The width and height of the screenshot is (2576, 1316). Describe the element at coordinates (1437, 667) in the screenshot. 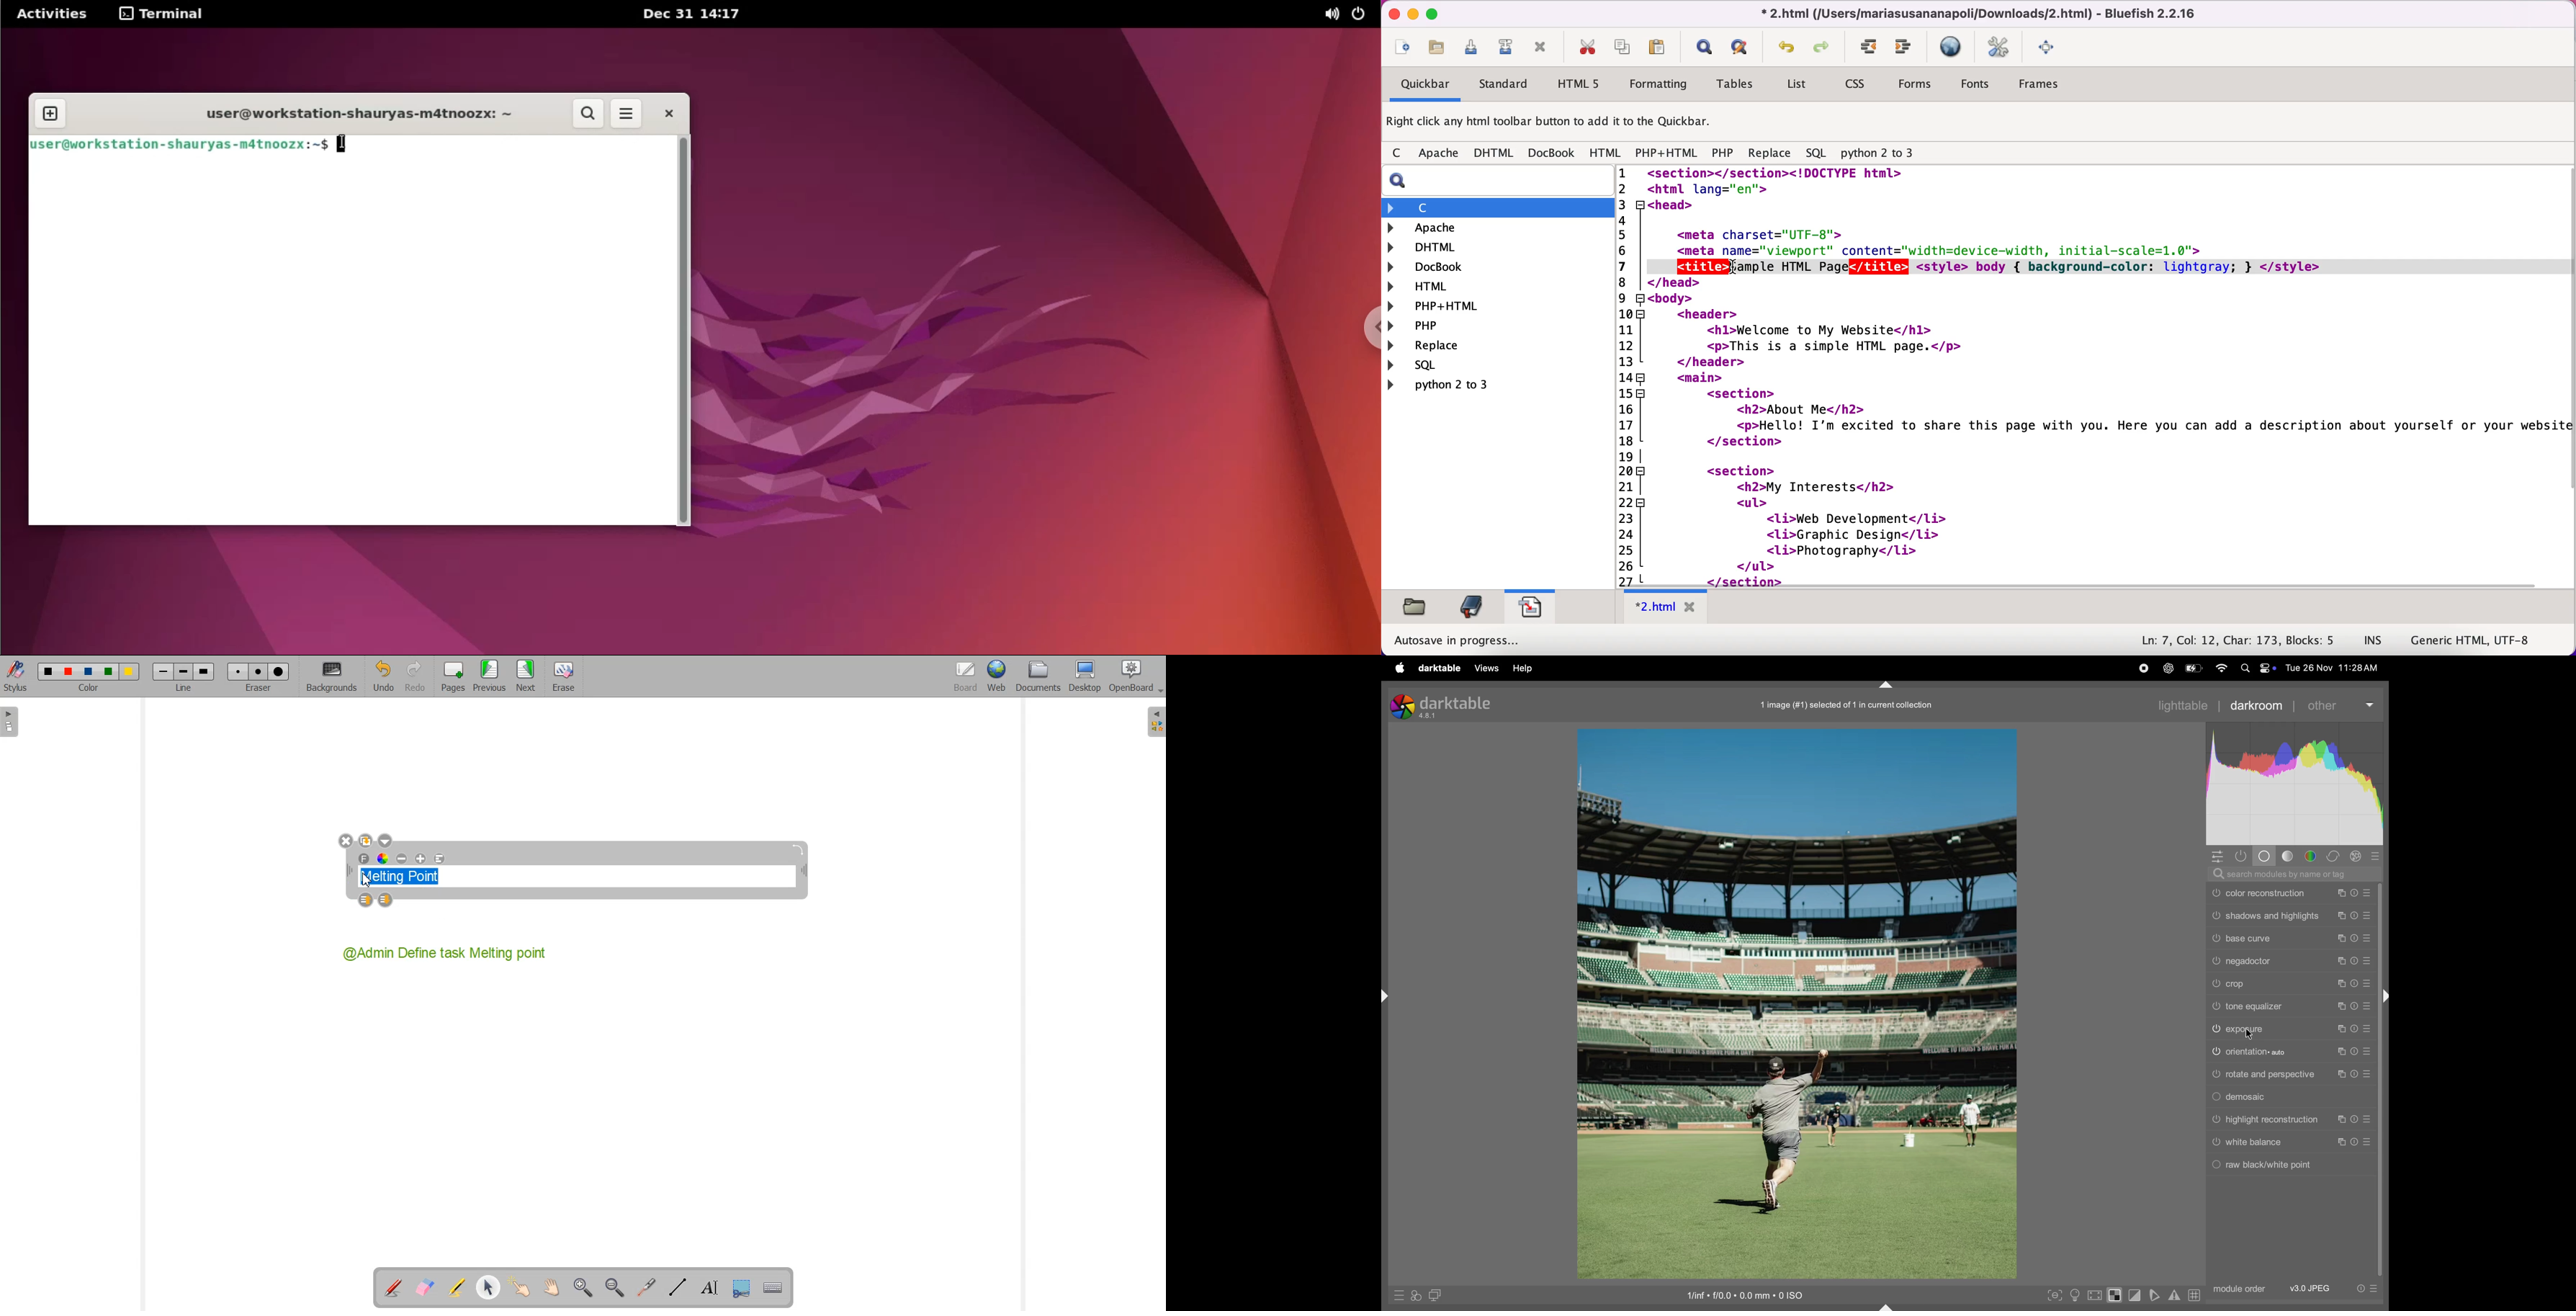

I see `dark table` at that location.